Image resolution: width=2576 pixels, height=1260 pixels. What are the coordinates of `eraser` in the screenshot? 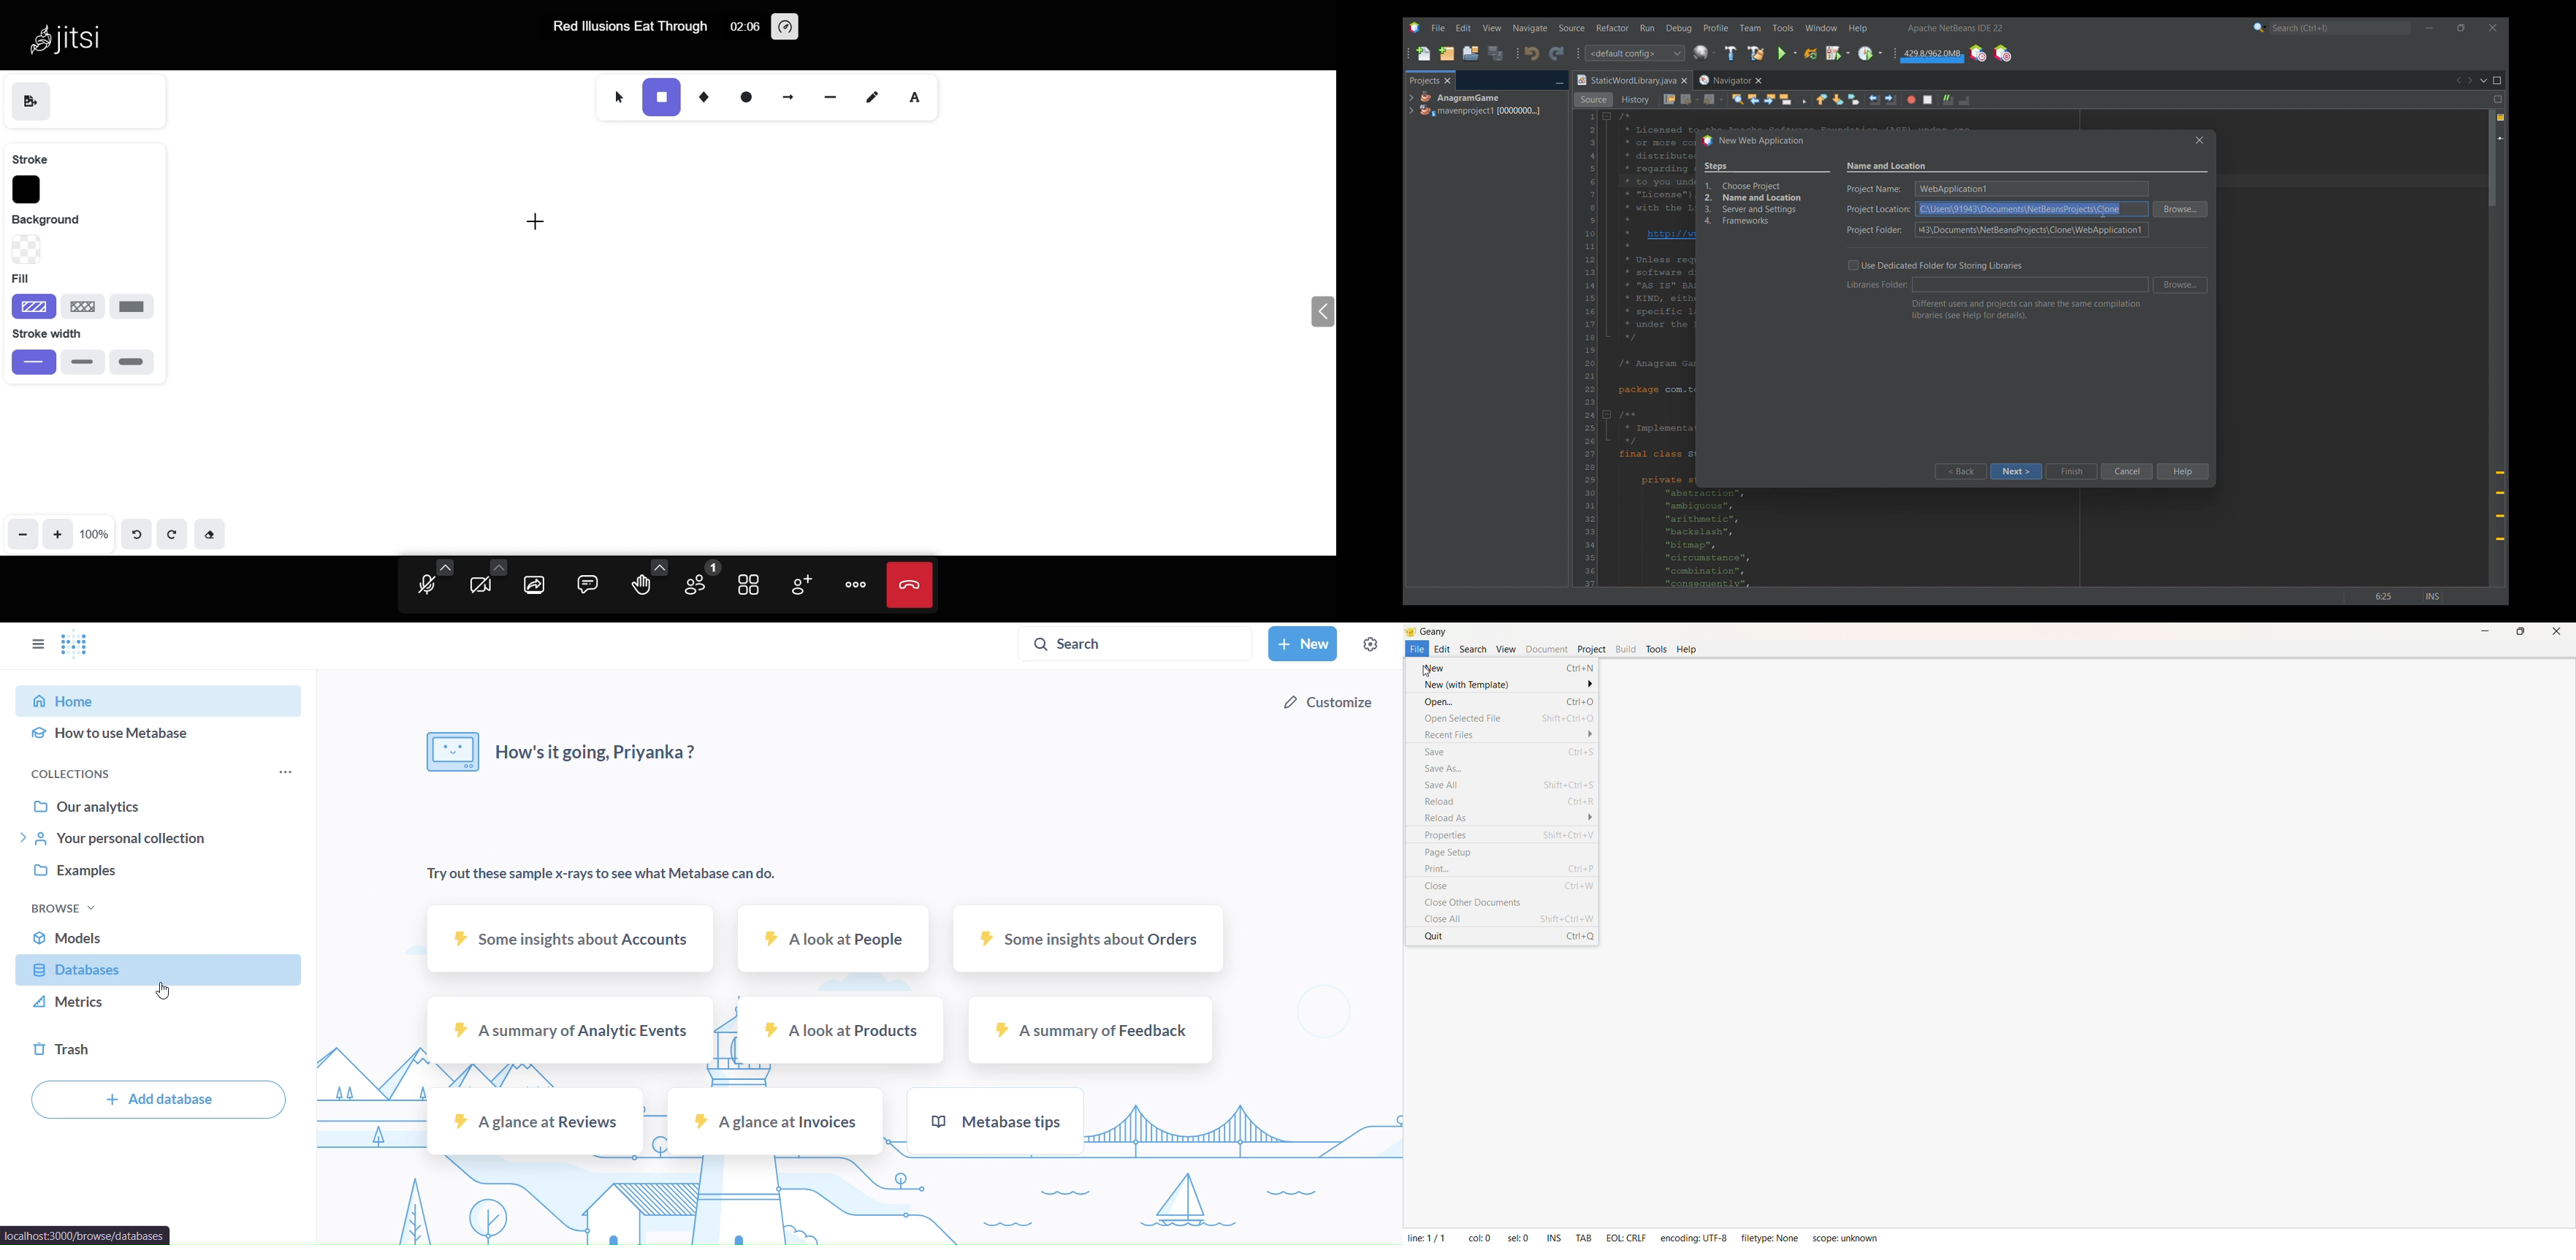 It's located at (212, 535).